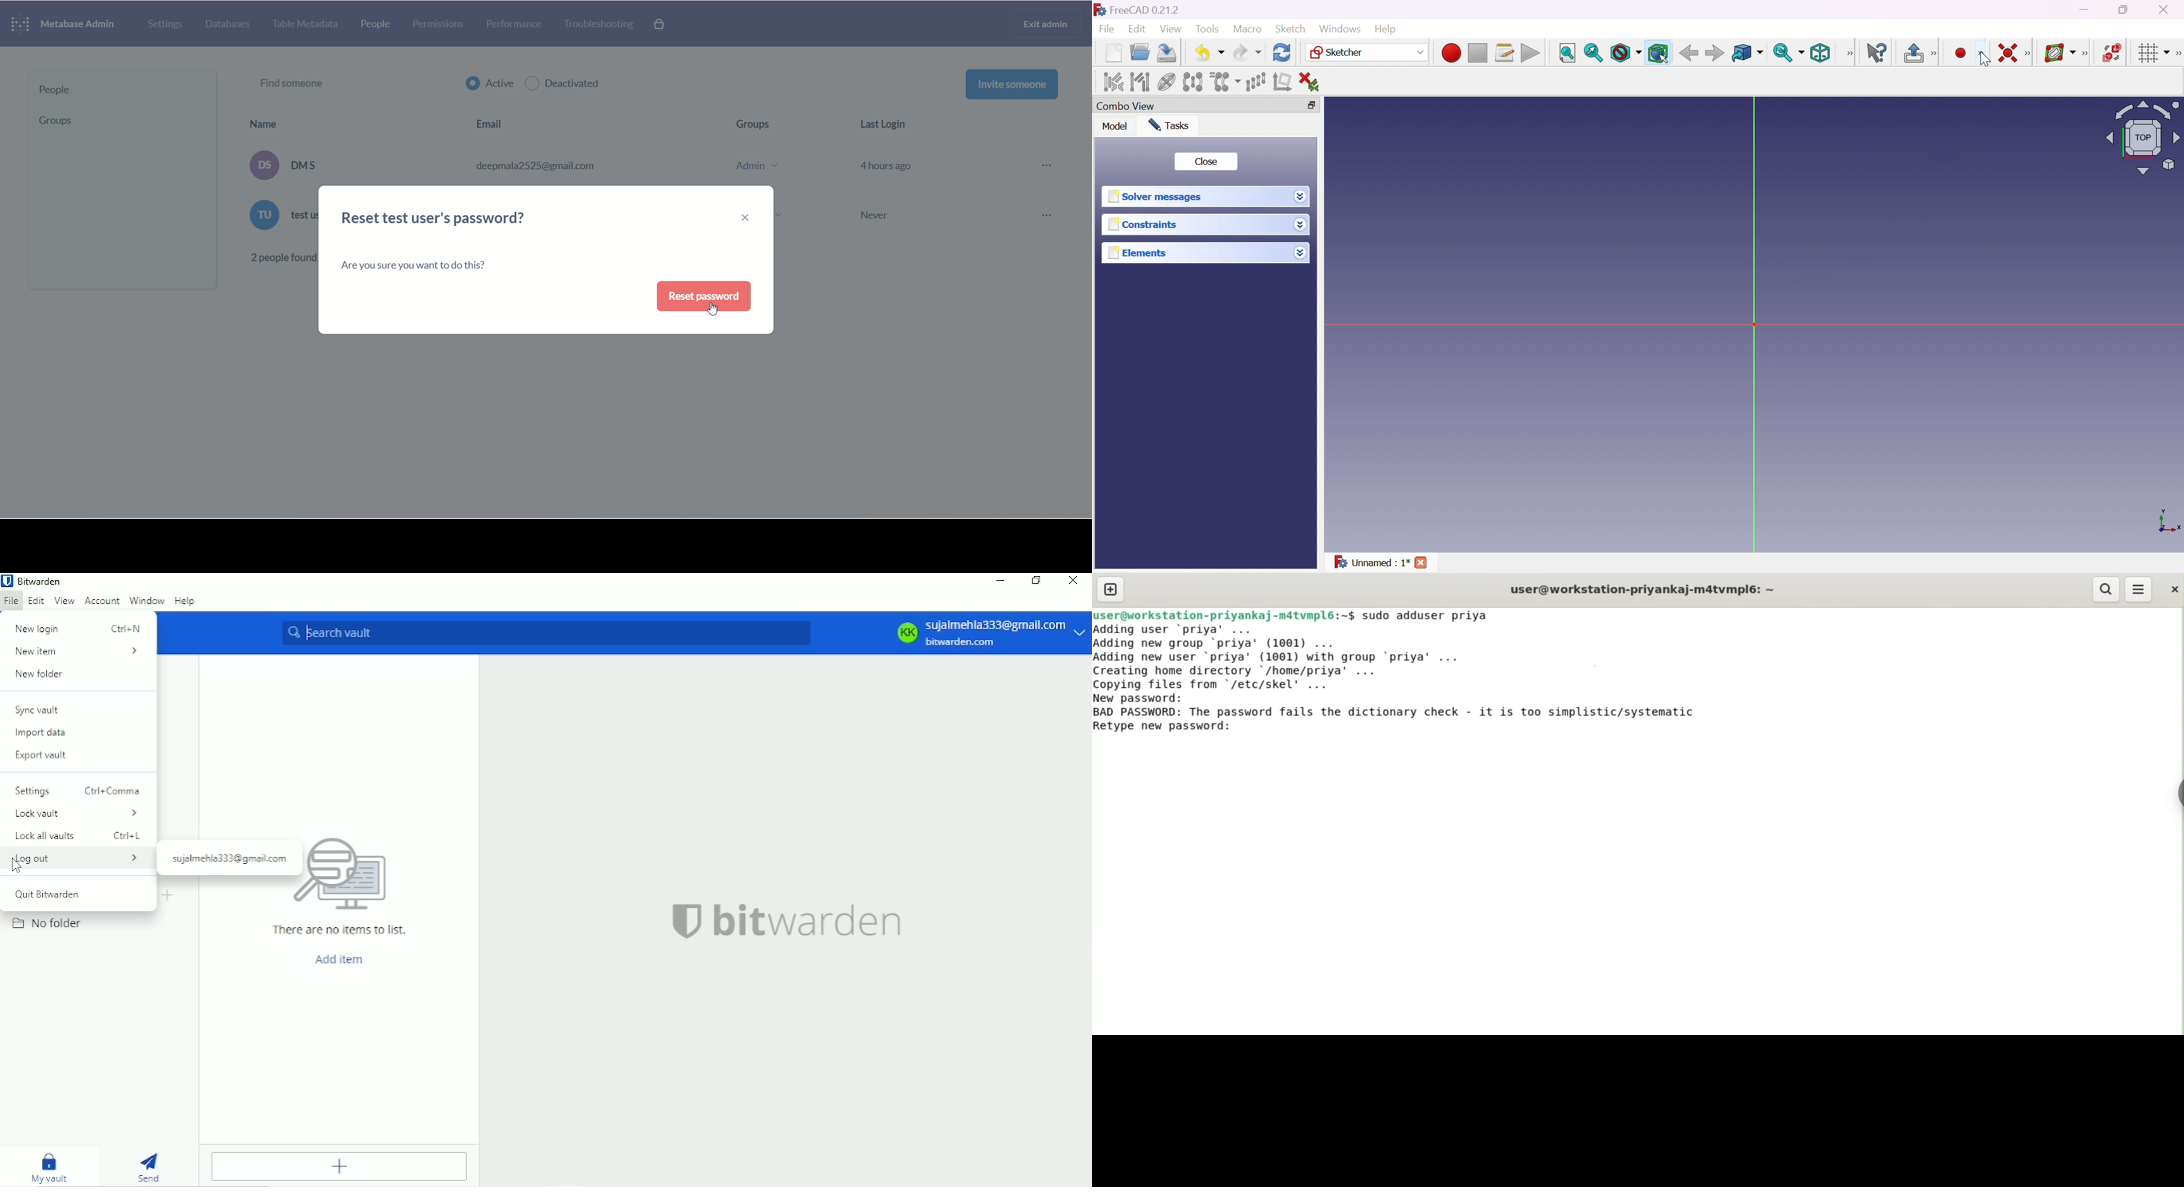  I want to click on Windows, so click(1340, 28).